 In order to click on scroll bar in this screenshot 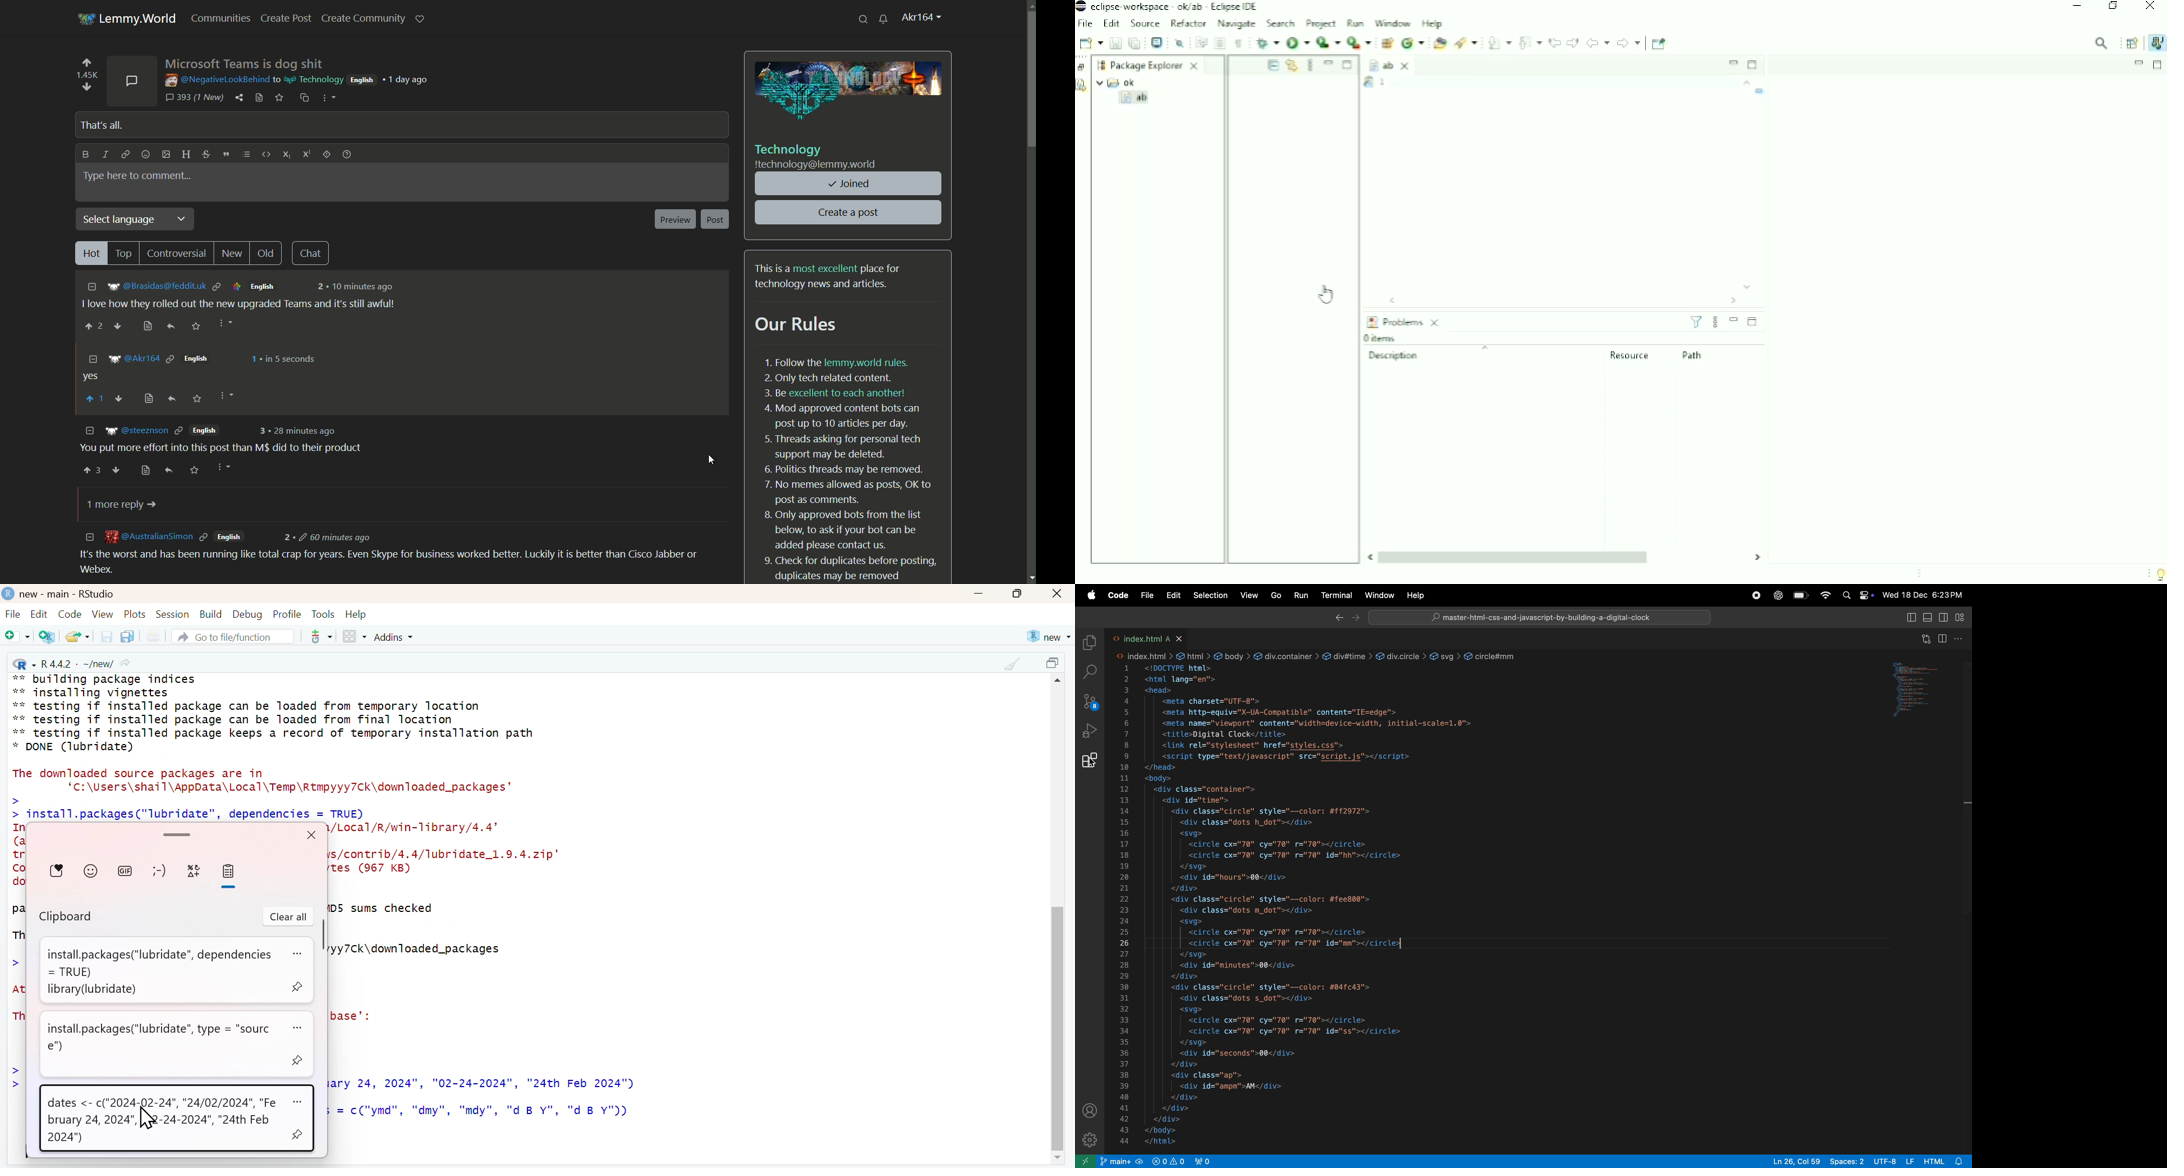, I will do `click(1058, 1024)`.